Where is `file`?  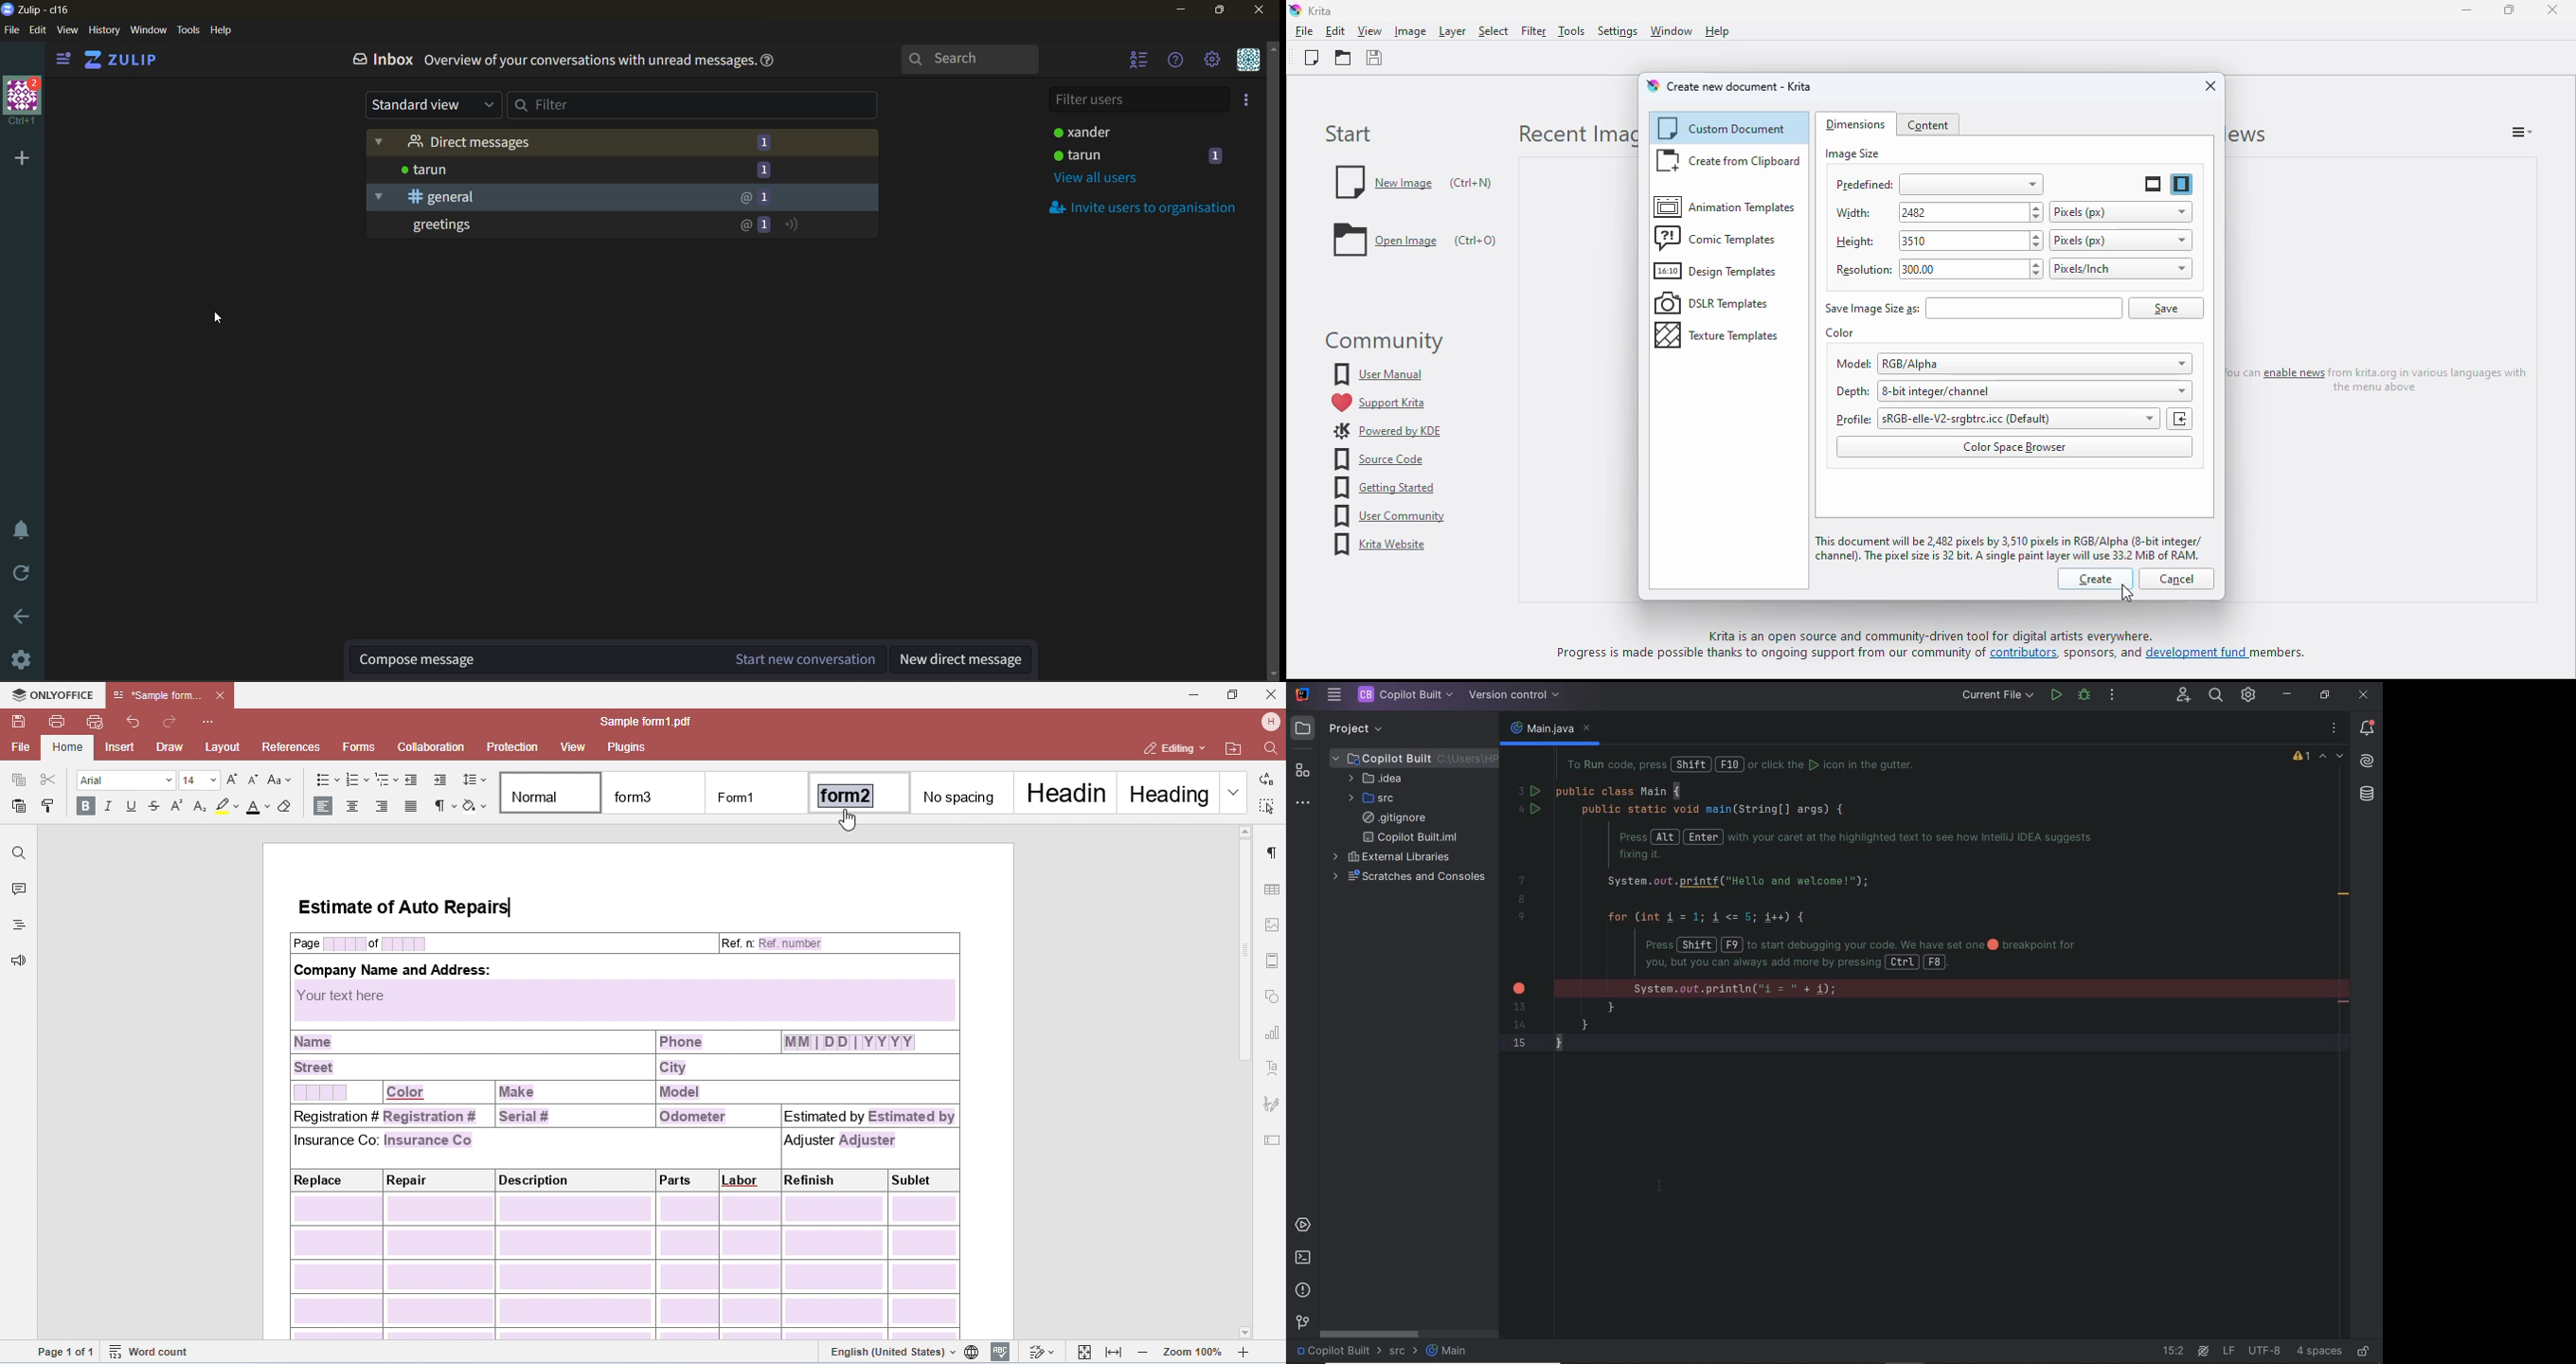
file is located at coordinates (12, 31).